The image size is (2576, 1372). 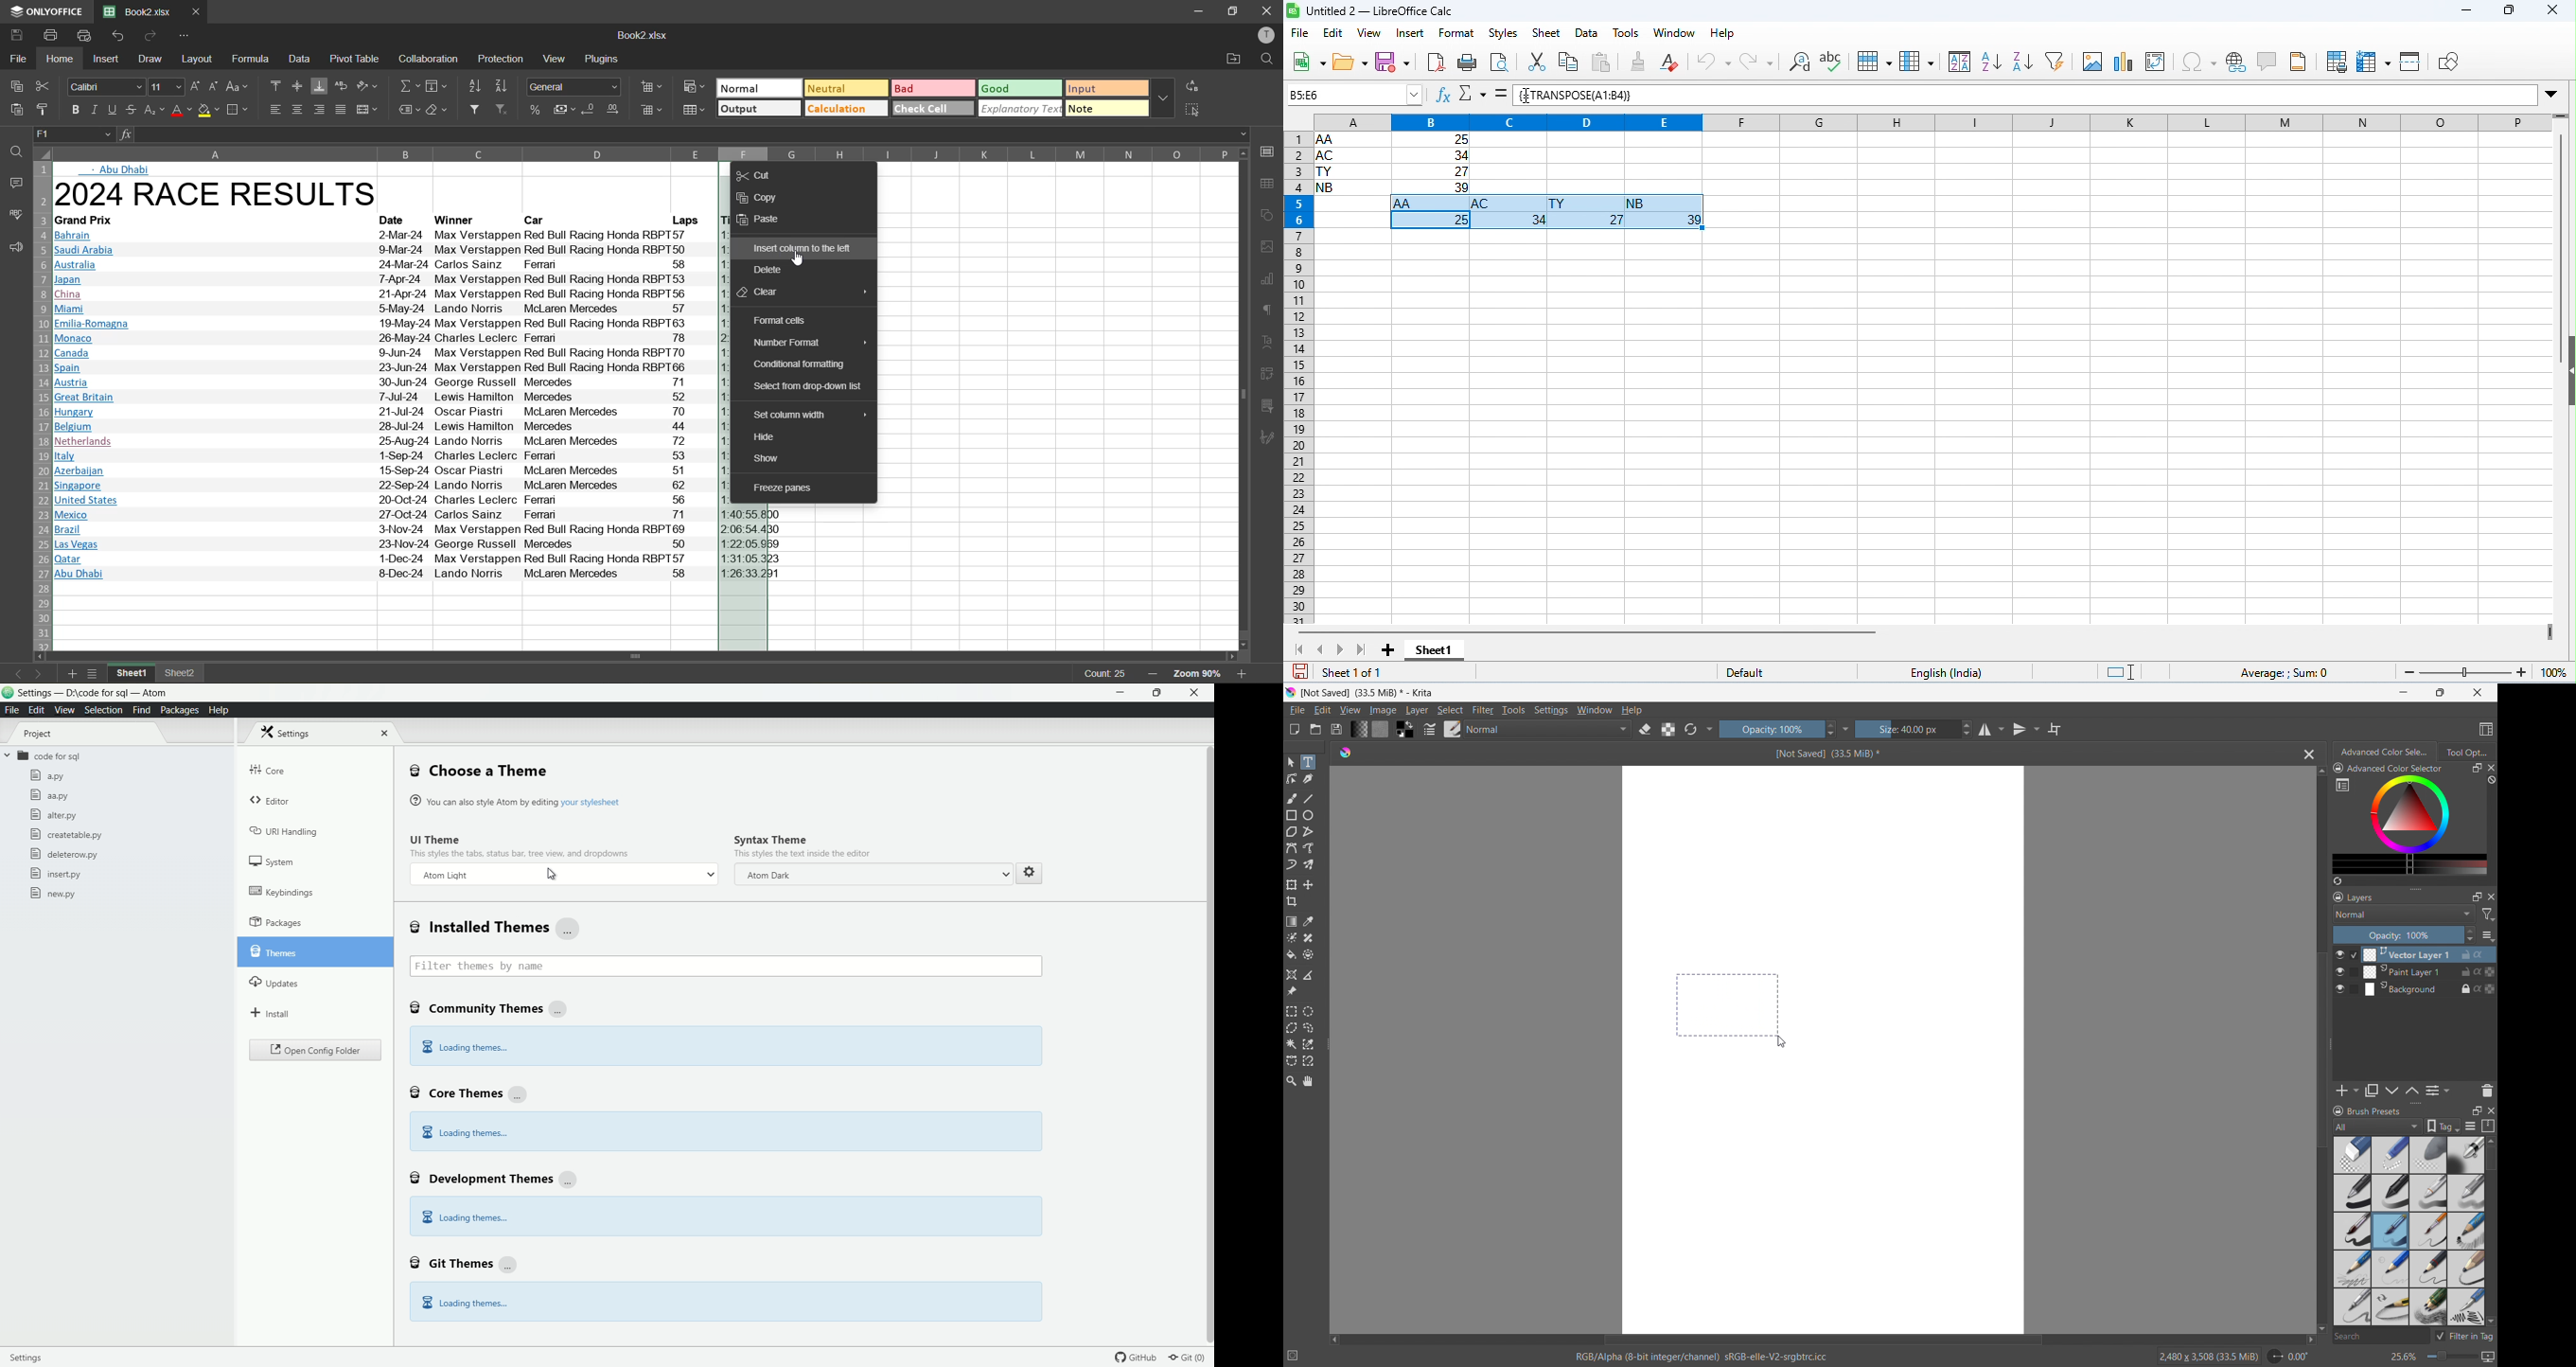 I want to click on Italy 1-Sep-24 Charles Leclerc reman 23 1:14:40.721, so click(x=381, y=457).